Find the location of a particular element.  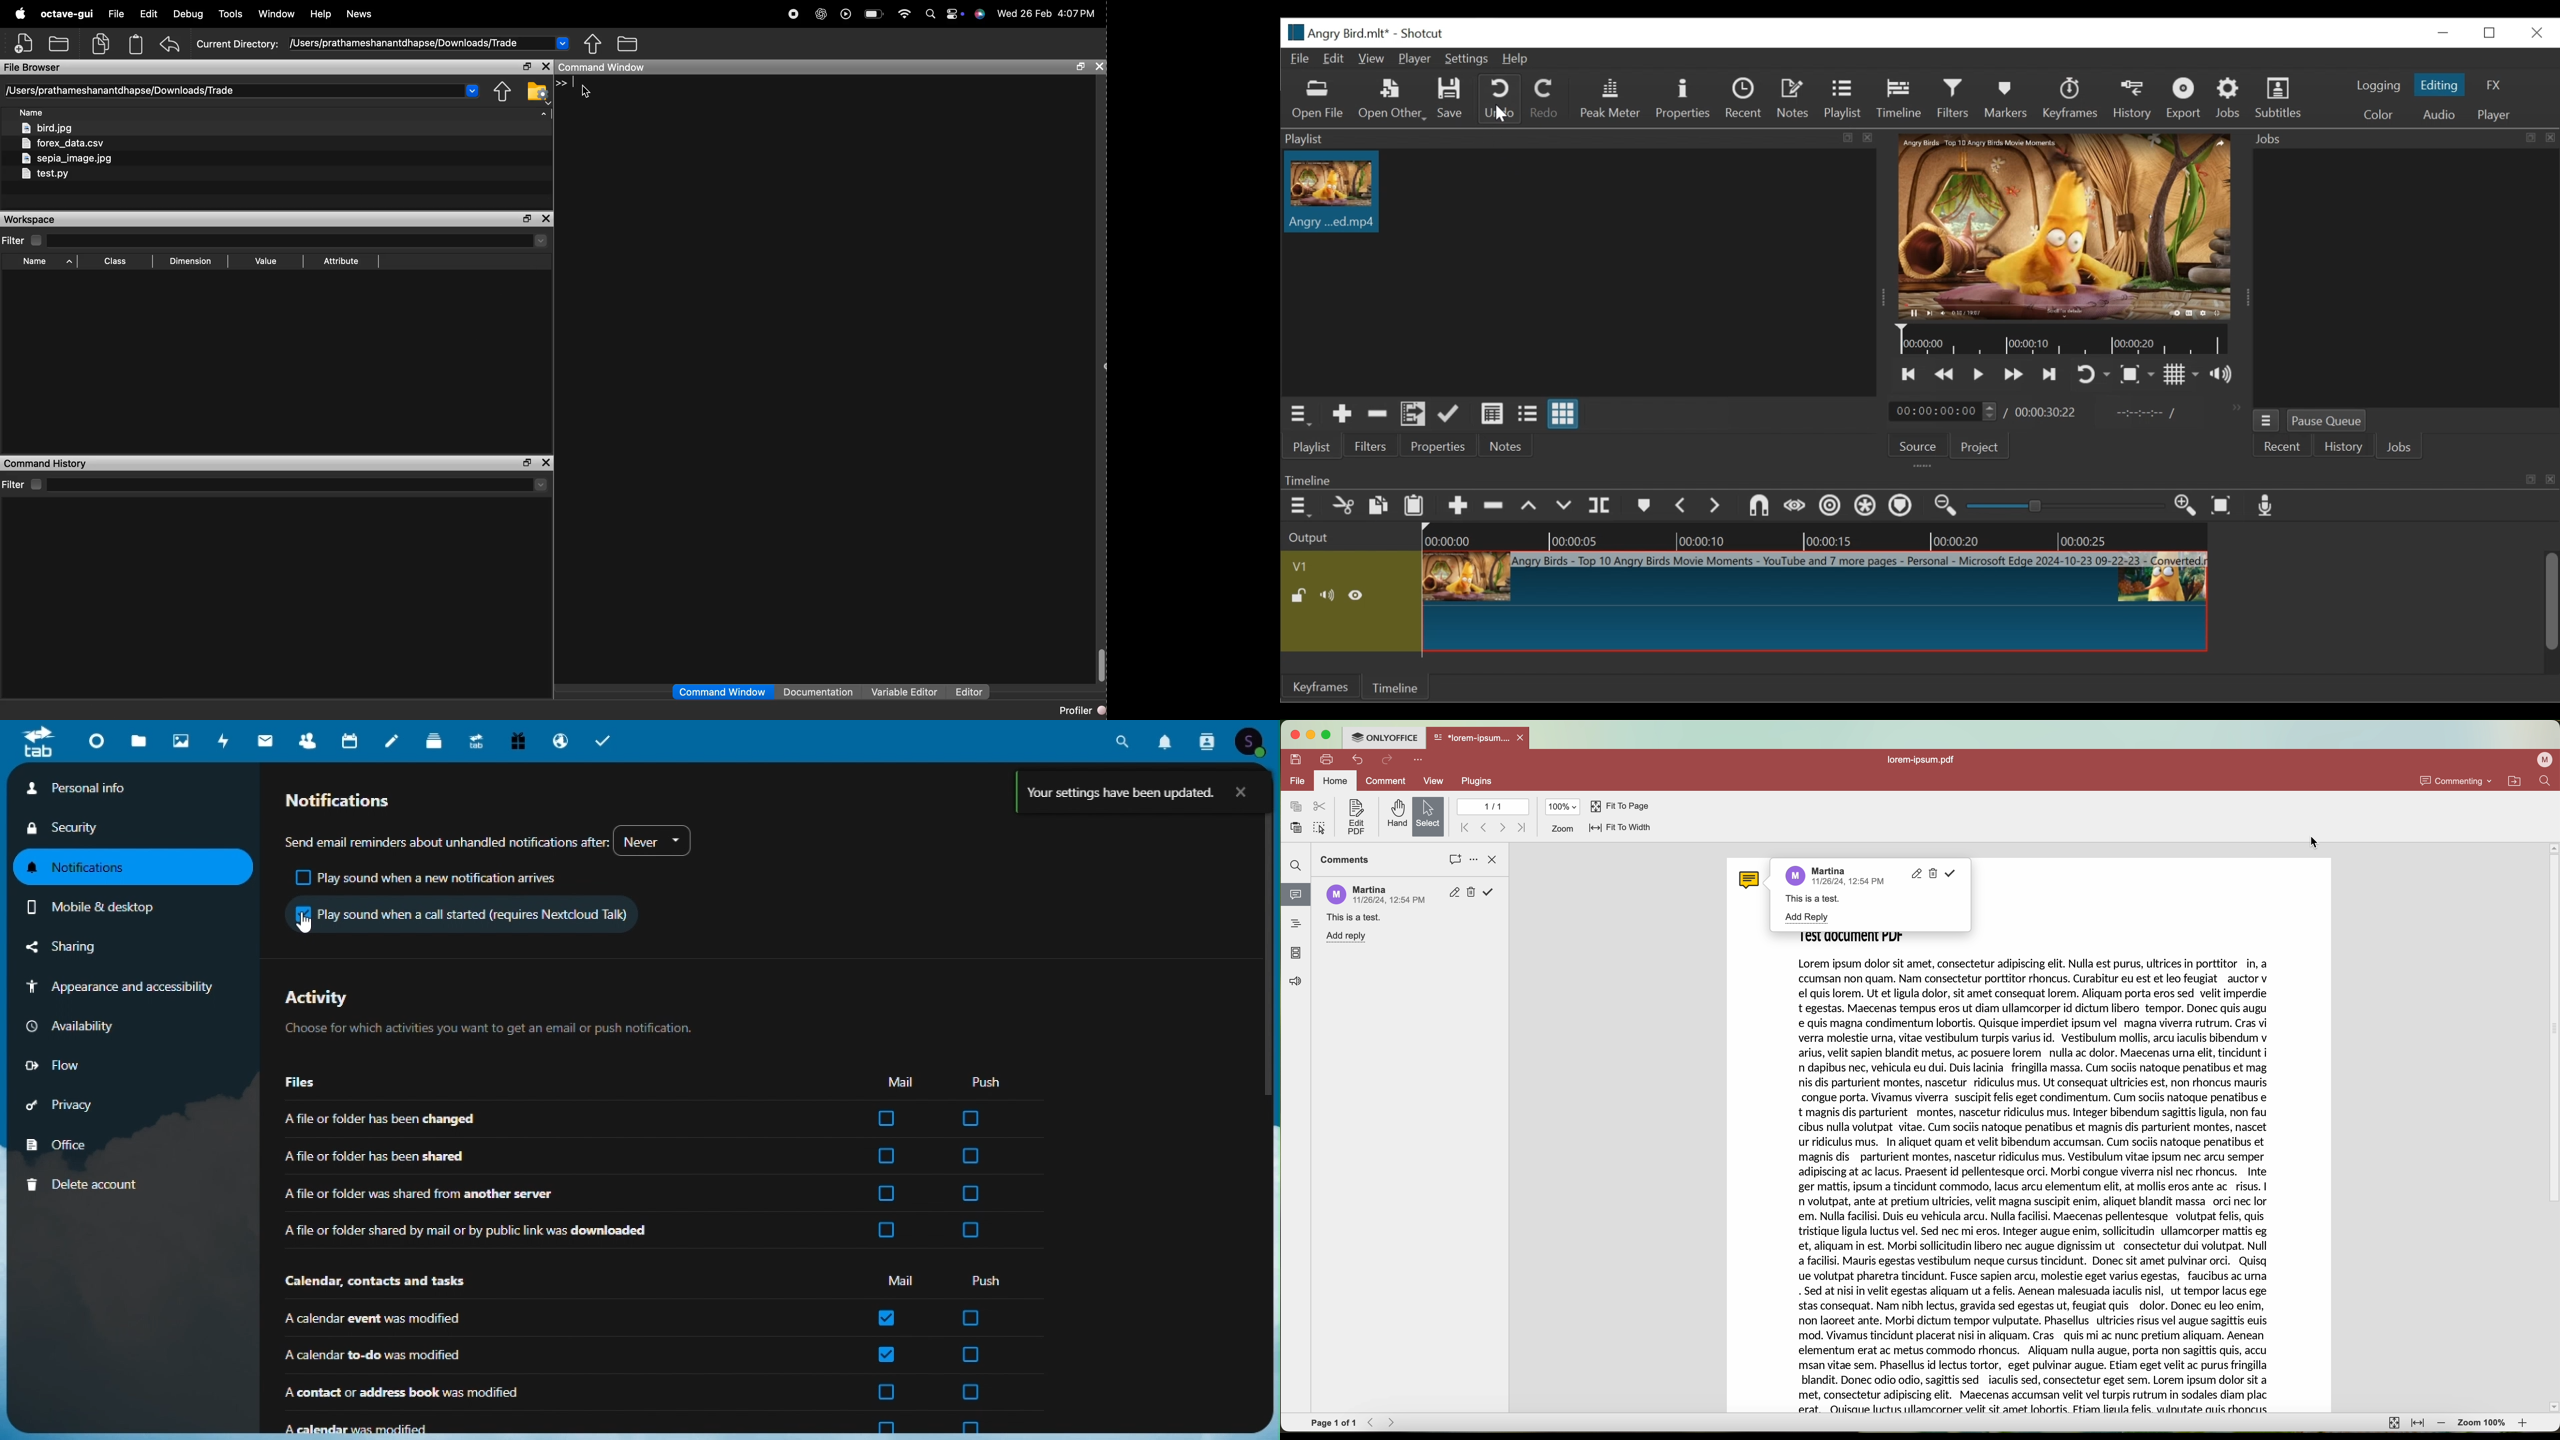

cut is located at coordinates (1322, 806).